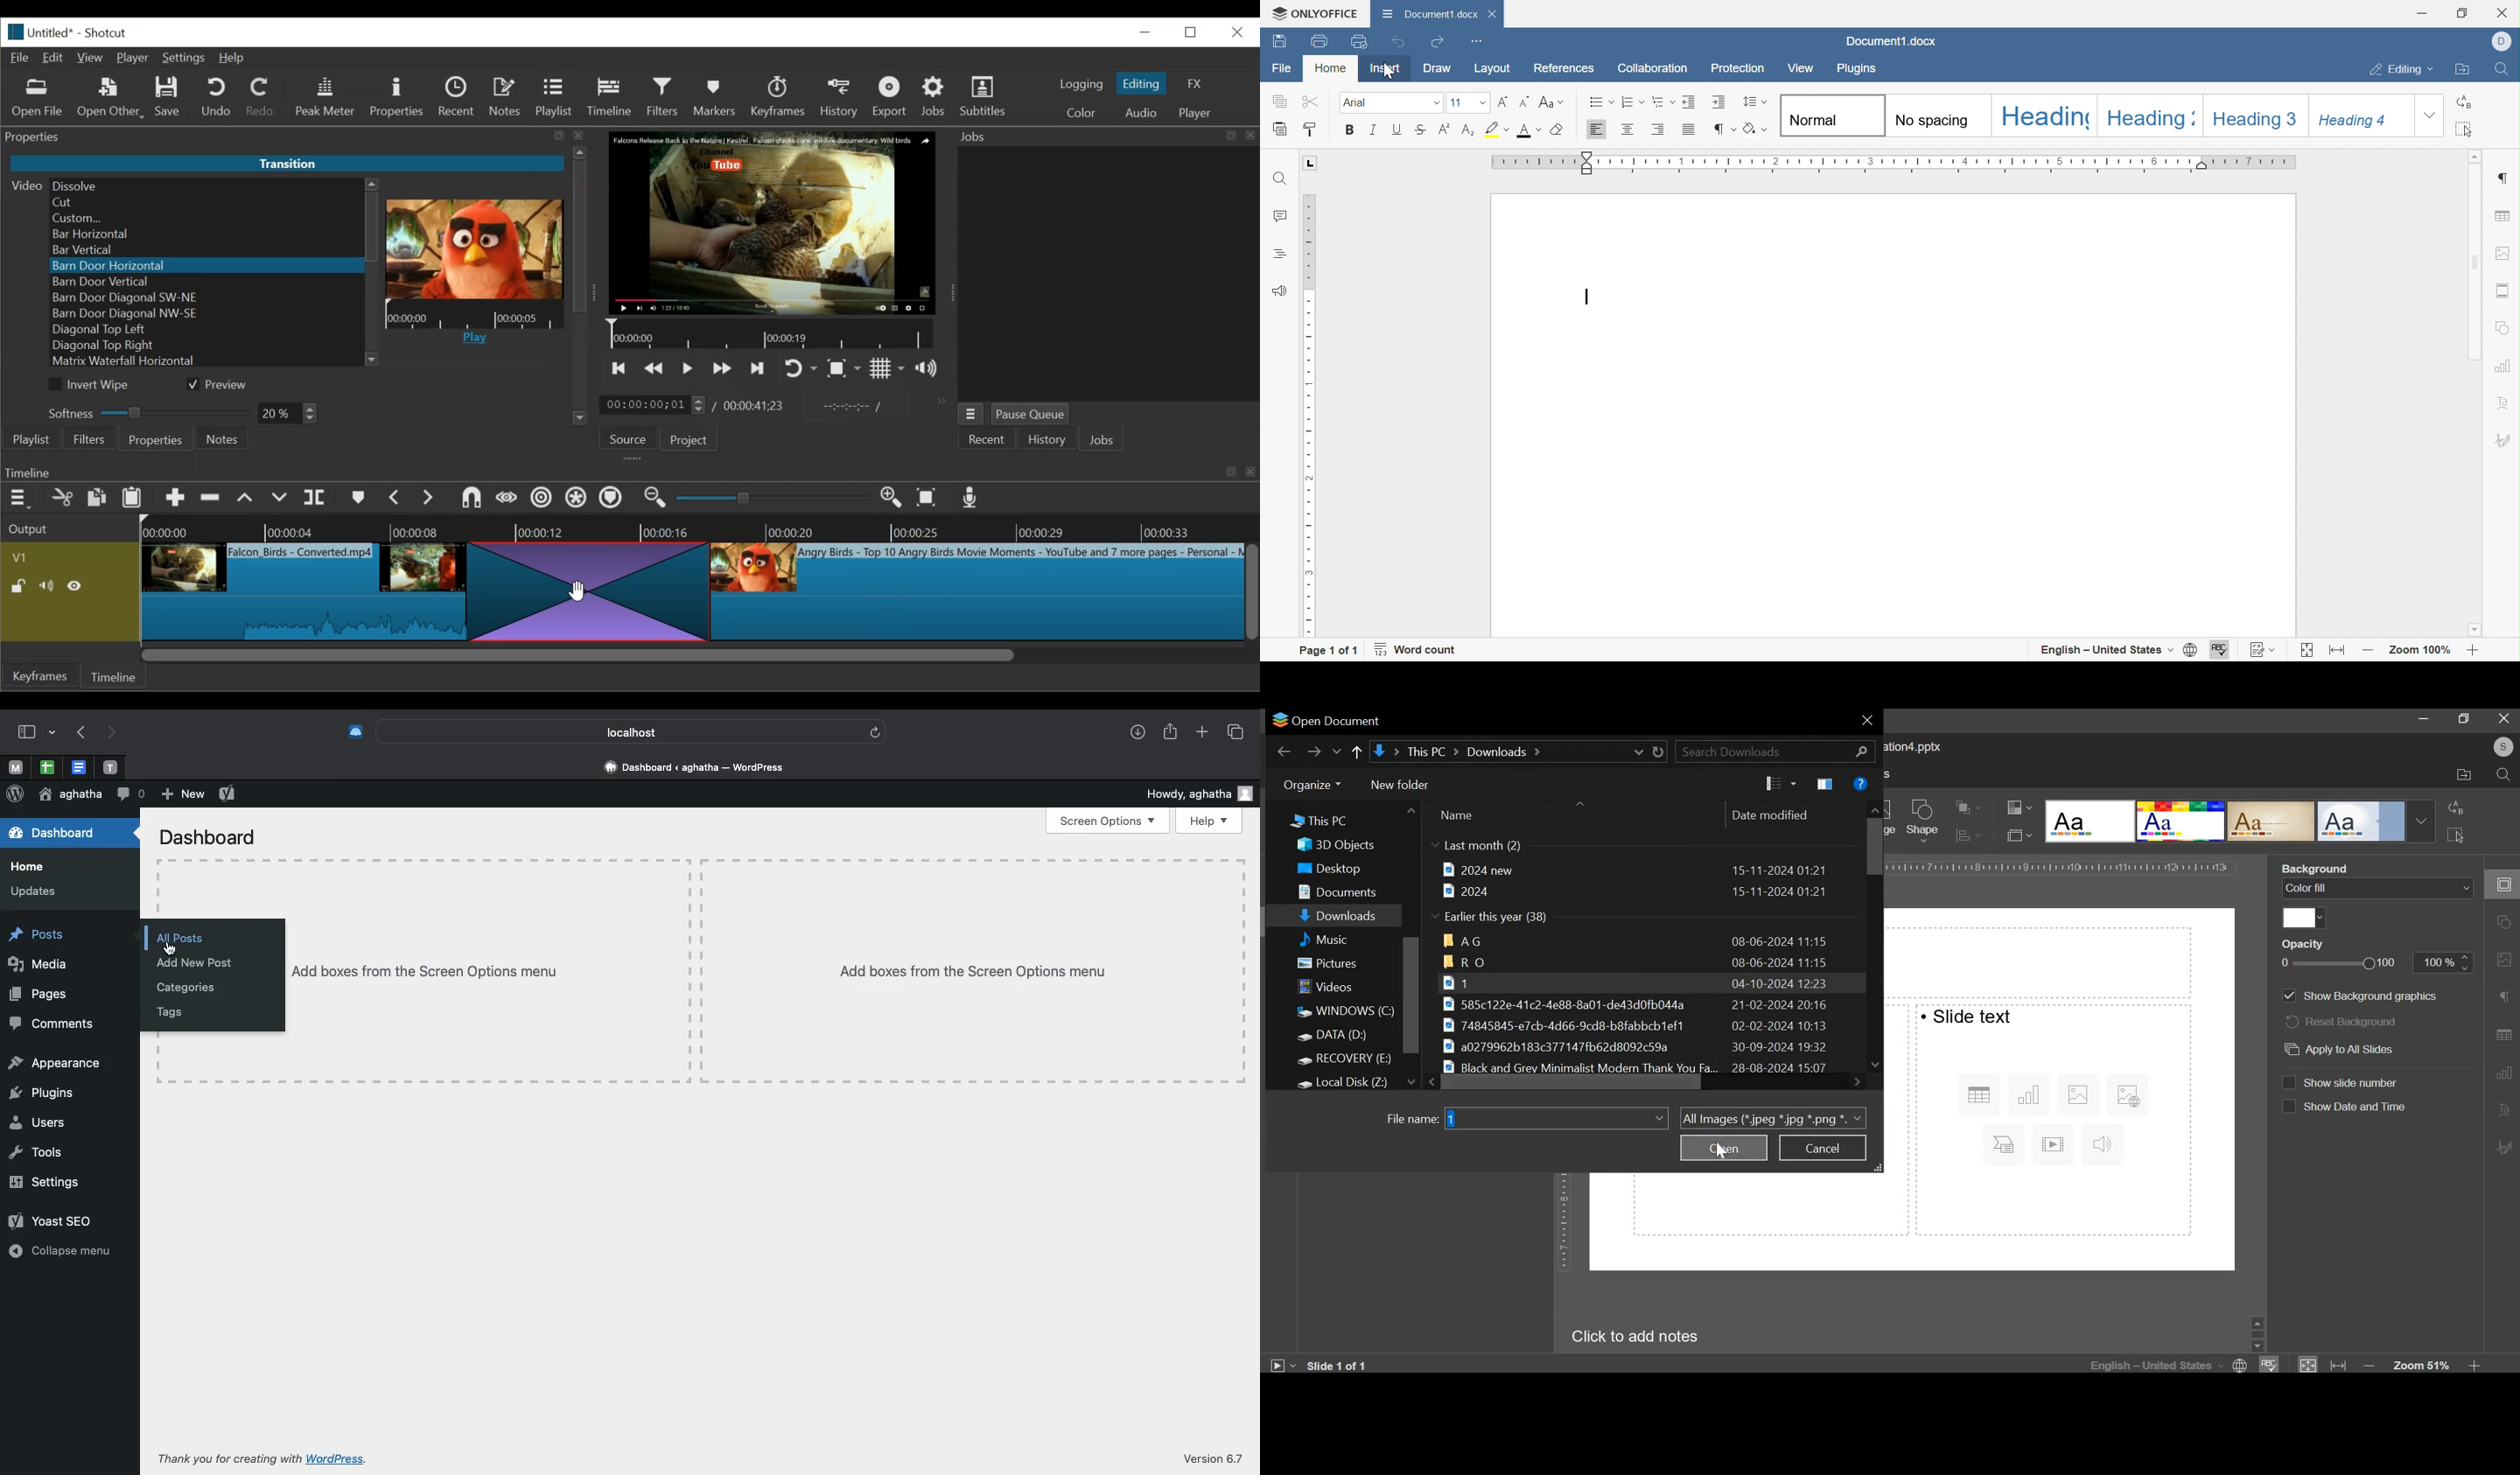  Describe the element at coordinates (2444, 962) in the screenshot. I see `opacity ` at that location.